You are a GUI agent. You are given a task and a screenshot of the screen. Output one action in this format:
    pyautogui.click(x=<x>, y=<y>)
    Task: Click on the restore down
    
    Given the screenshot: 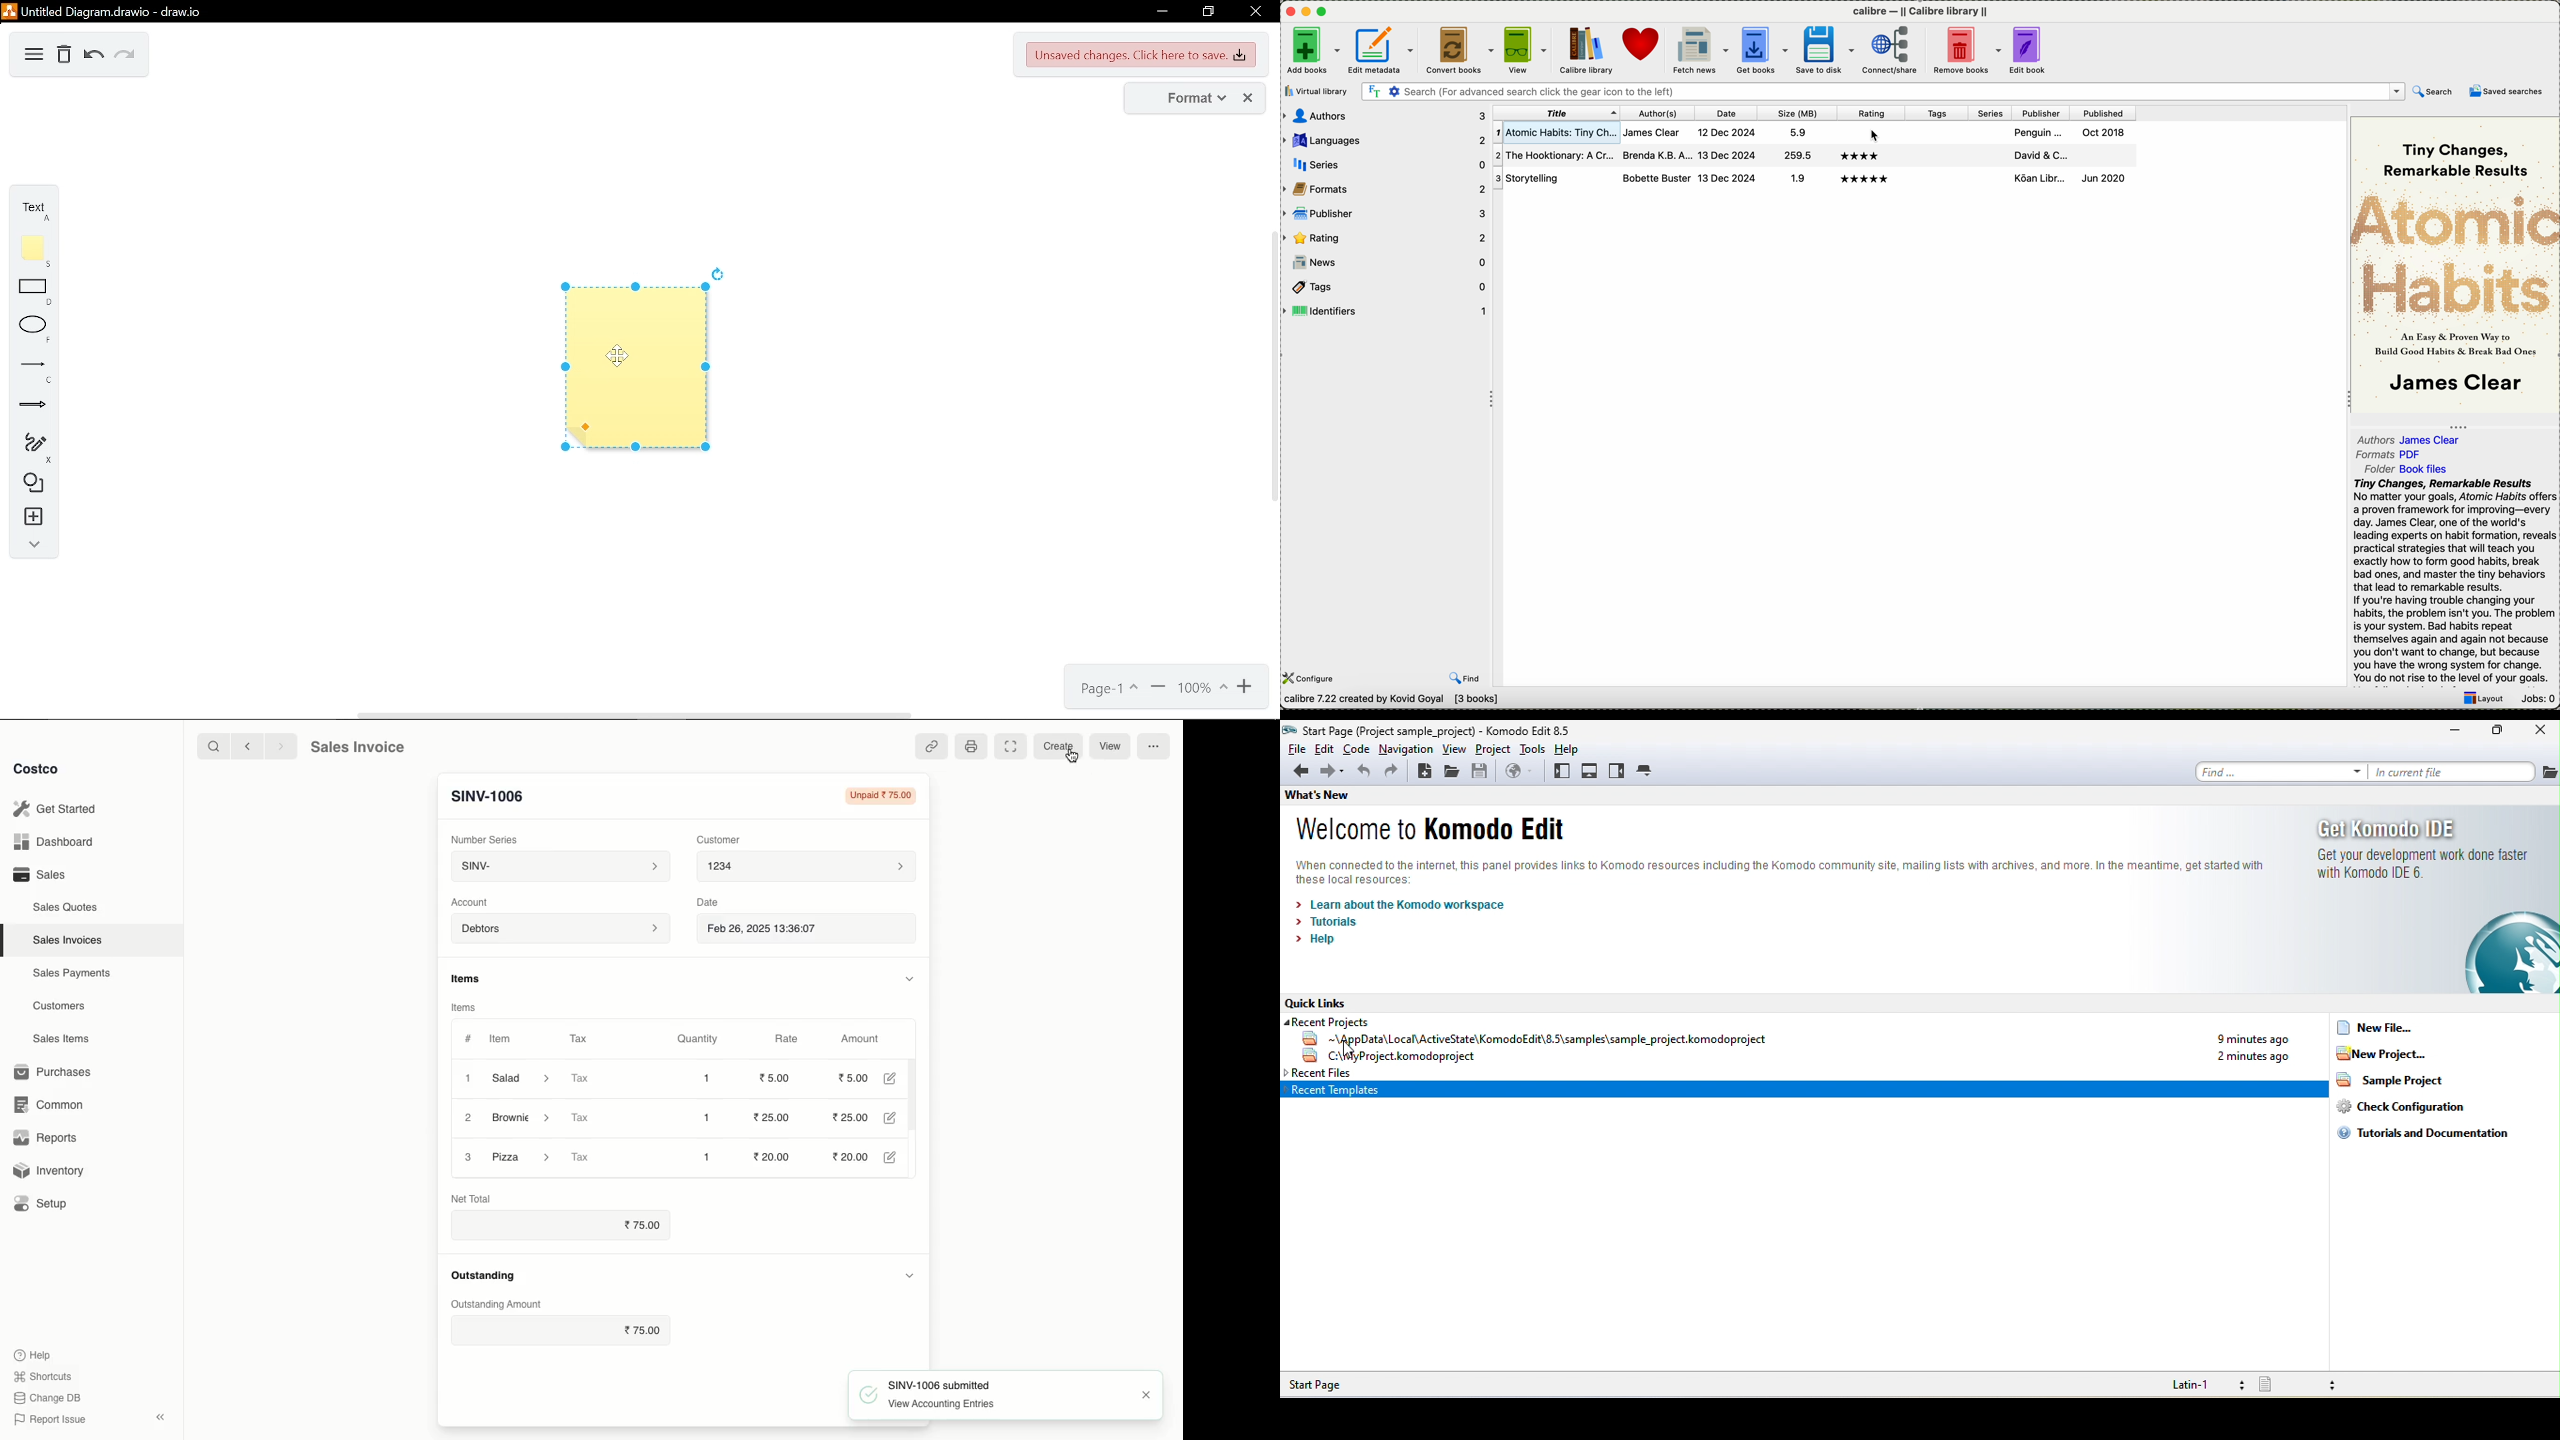 What is the action you would take?
    pyautogui.click(x=1209, y=11)
    